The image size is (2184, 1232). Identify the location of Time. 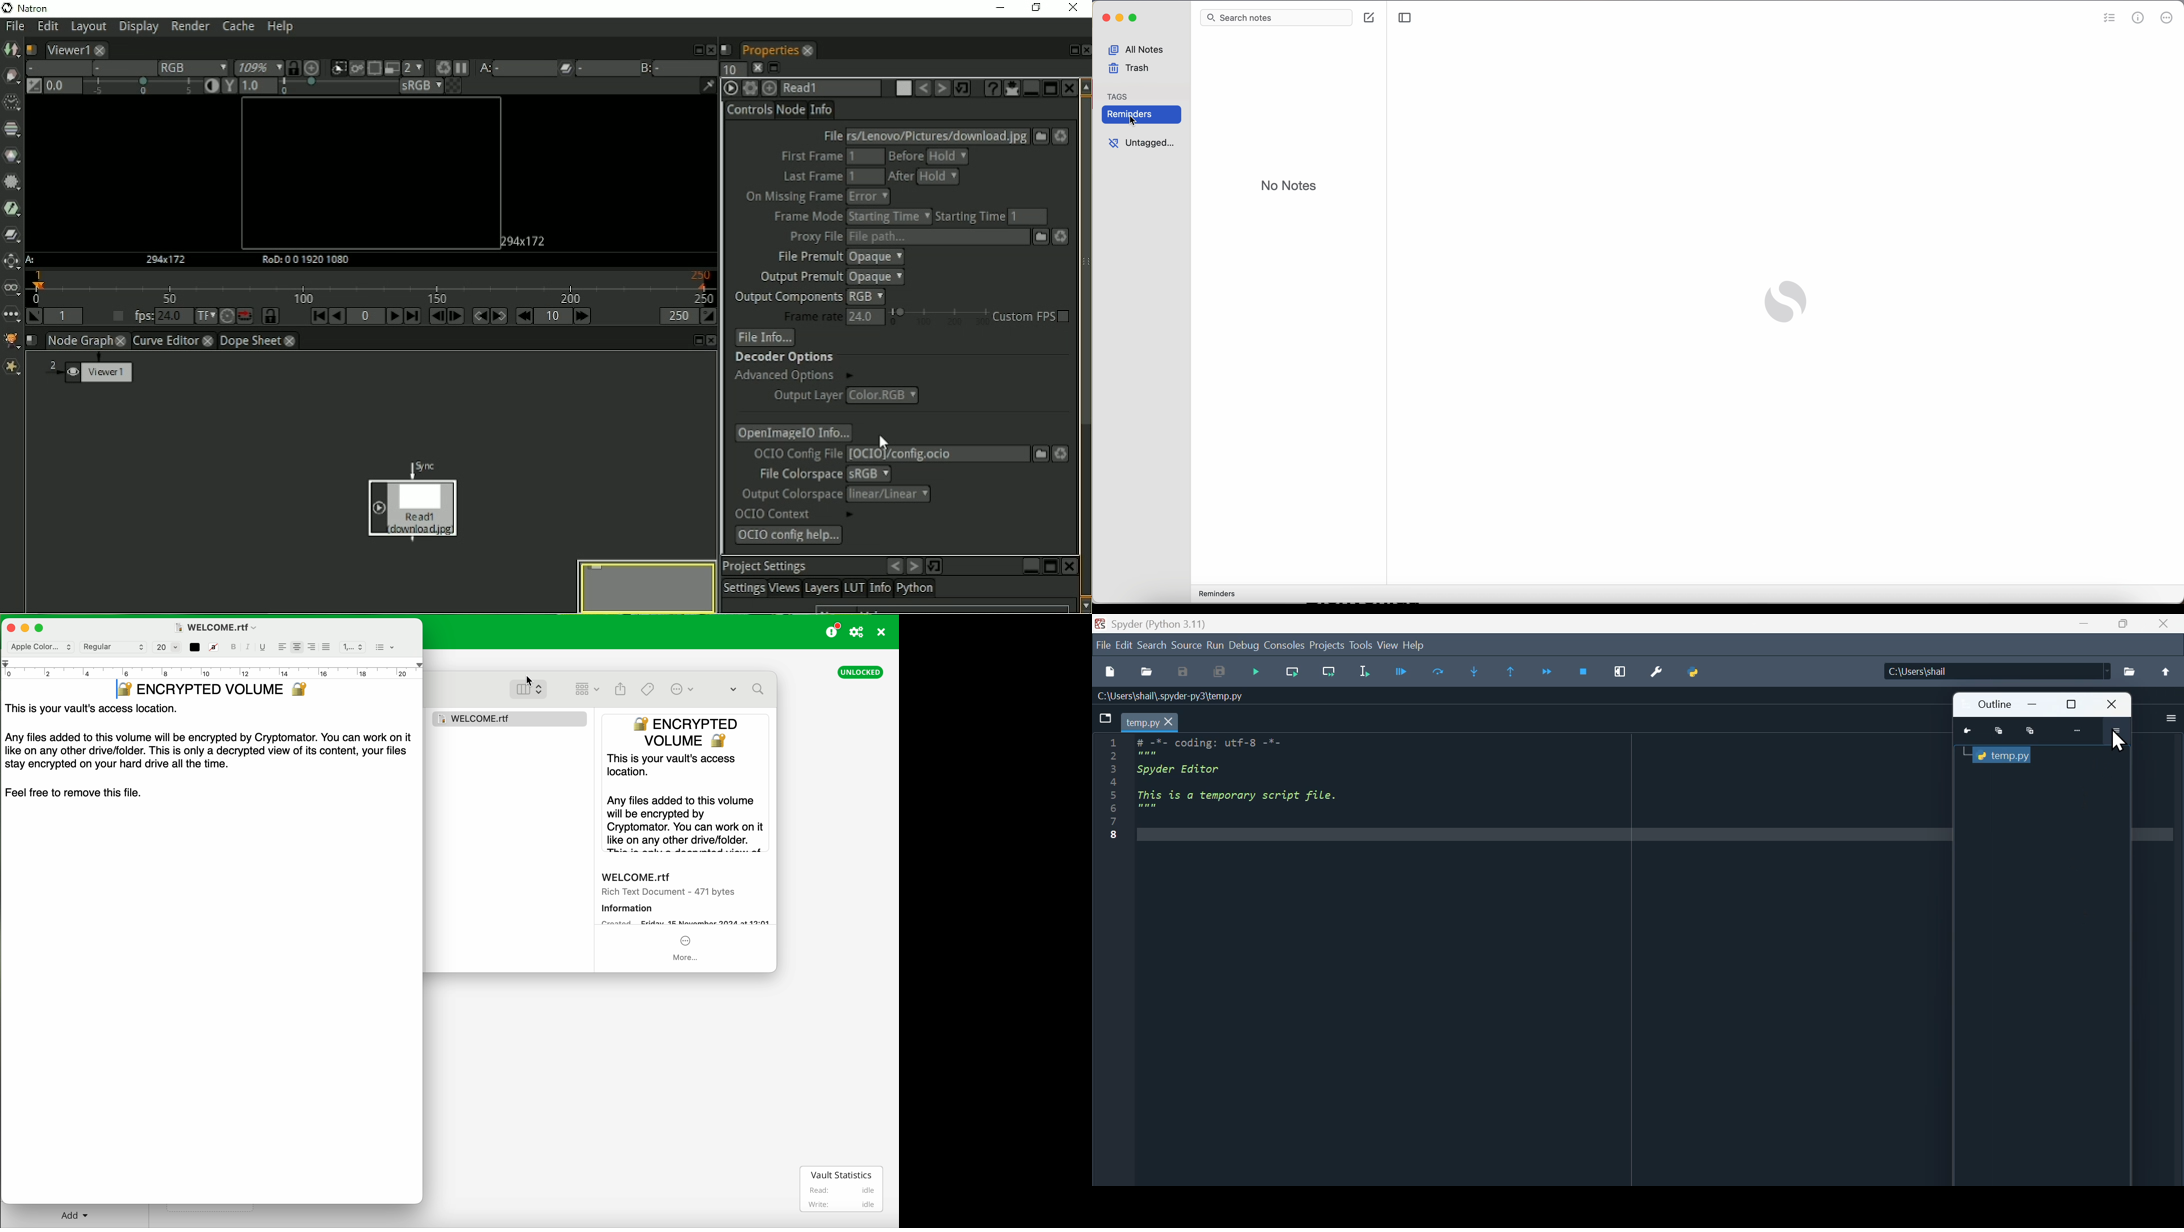
(10, 101).